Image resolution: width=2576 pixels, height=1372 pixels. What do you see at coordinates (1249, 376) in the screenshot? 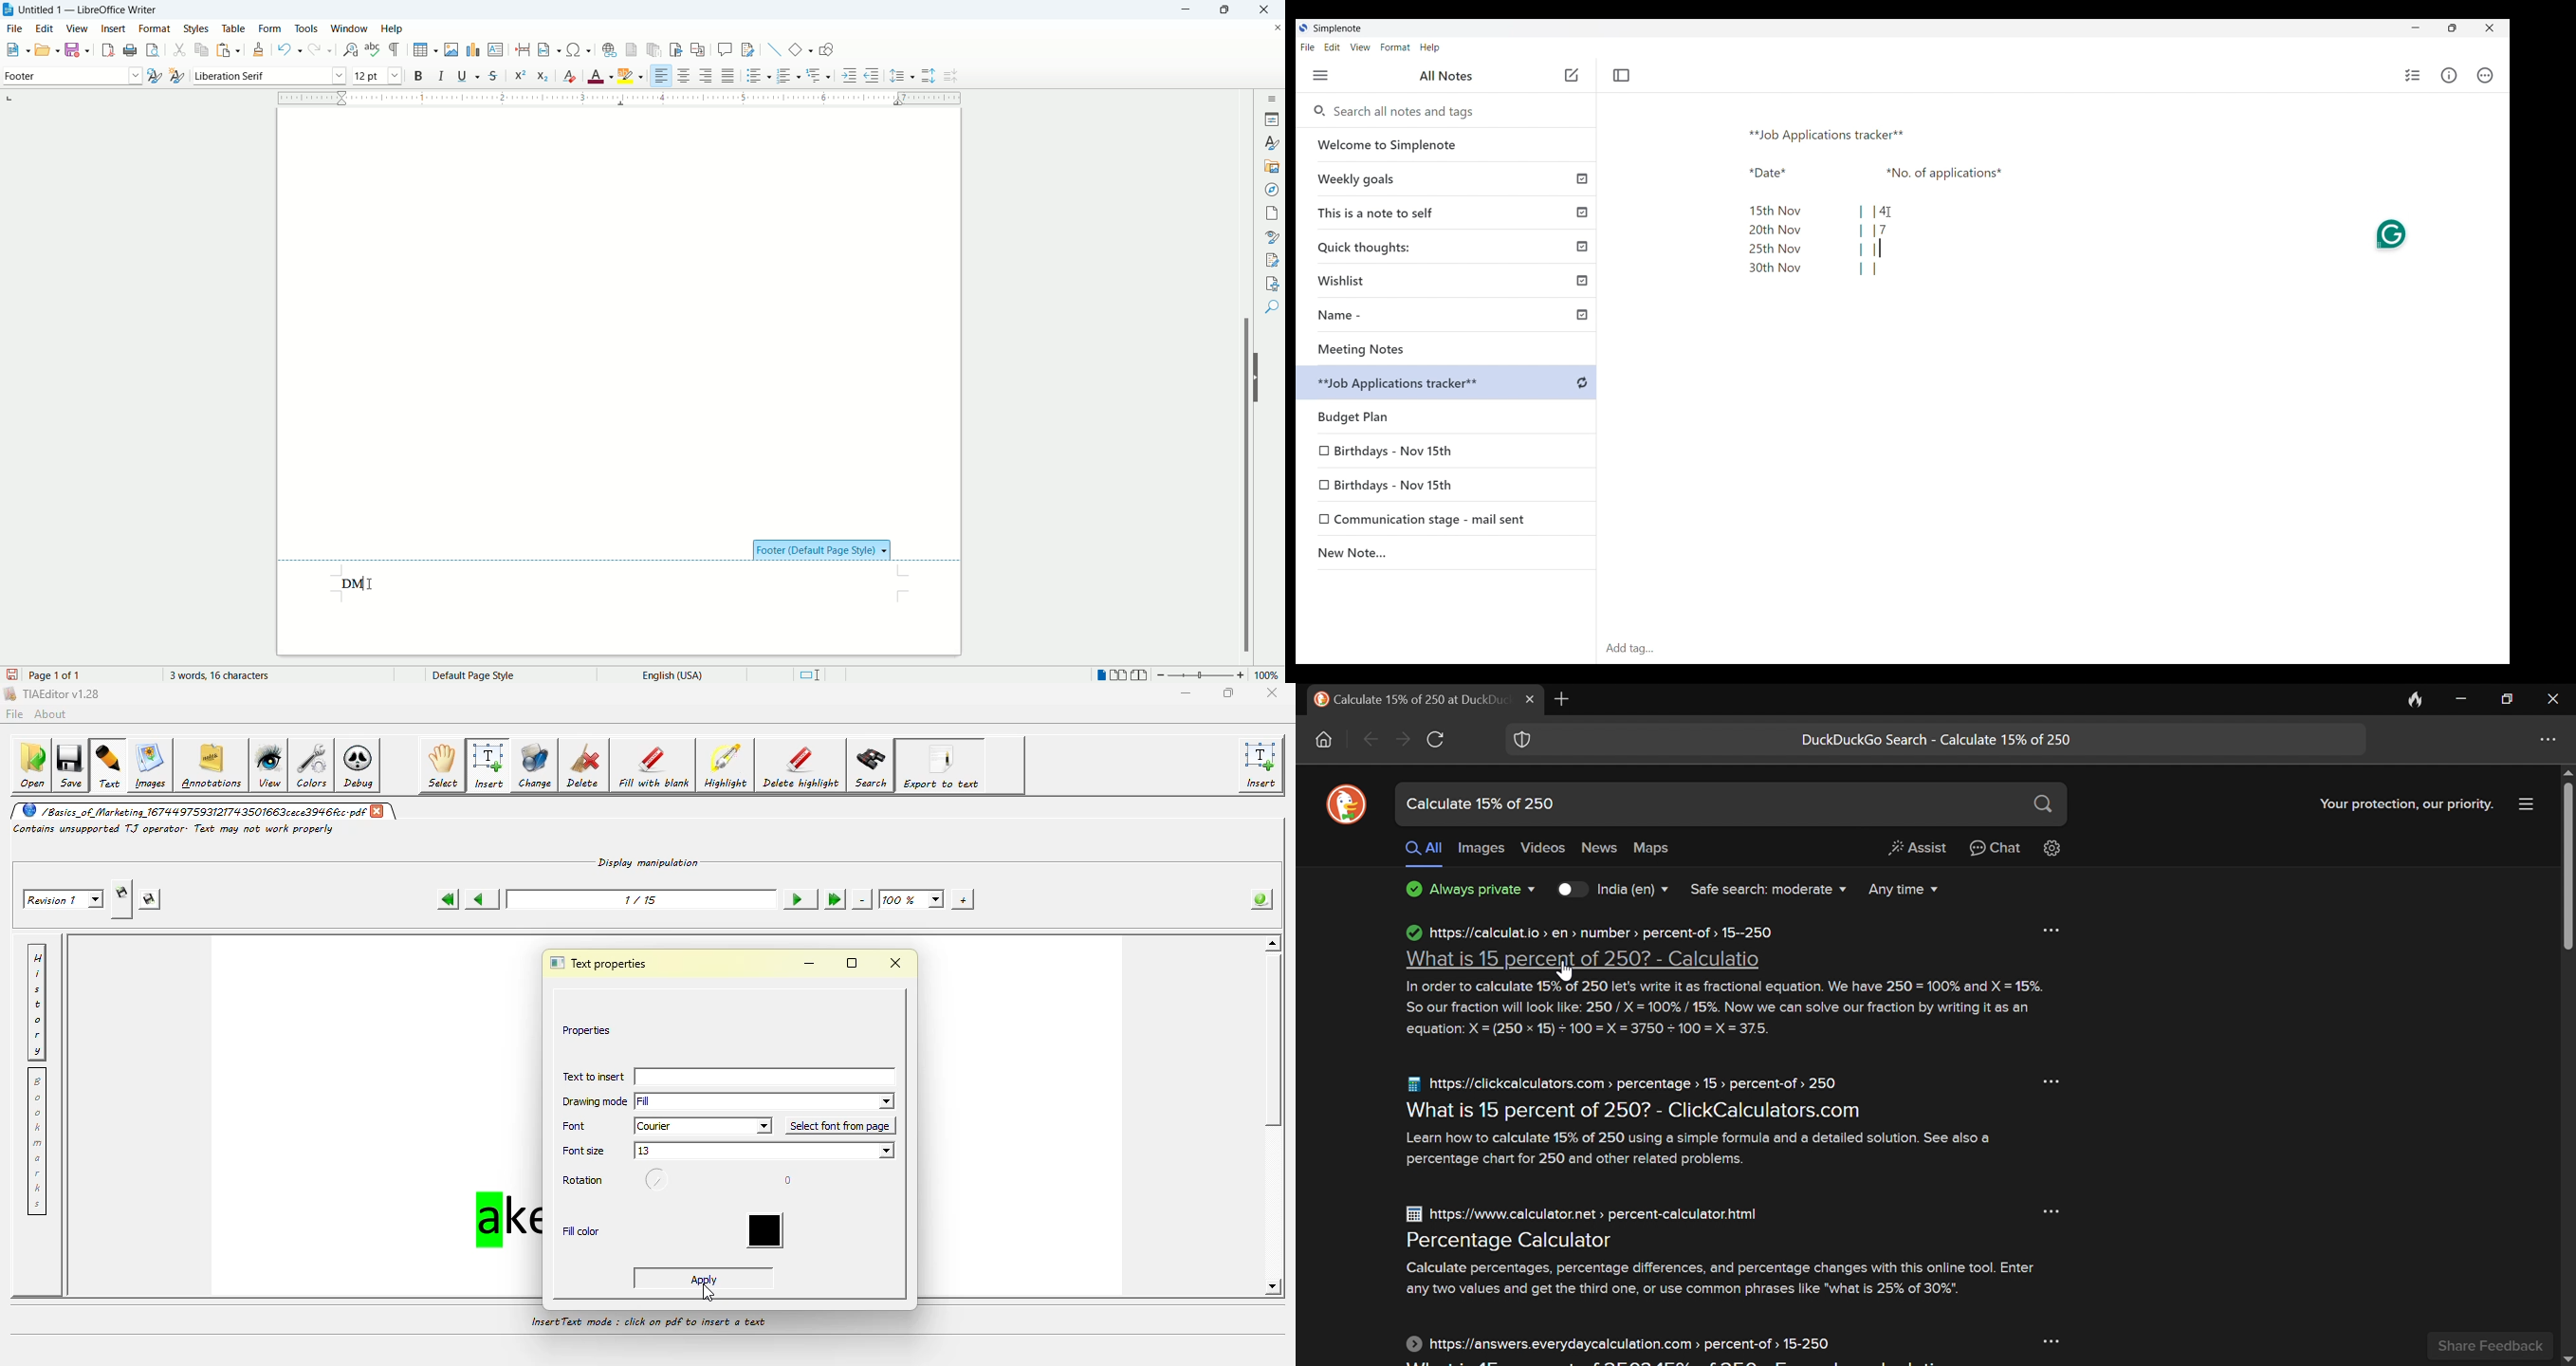
I see `scroll bar` at bounding box center [1249, 376].